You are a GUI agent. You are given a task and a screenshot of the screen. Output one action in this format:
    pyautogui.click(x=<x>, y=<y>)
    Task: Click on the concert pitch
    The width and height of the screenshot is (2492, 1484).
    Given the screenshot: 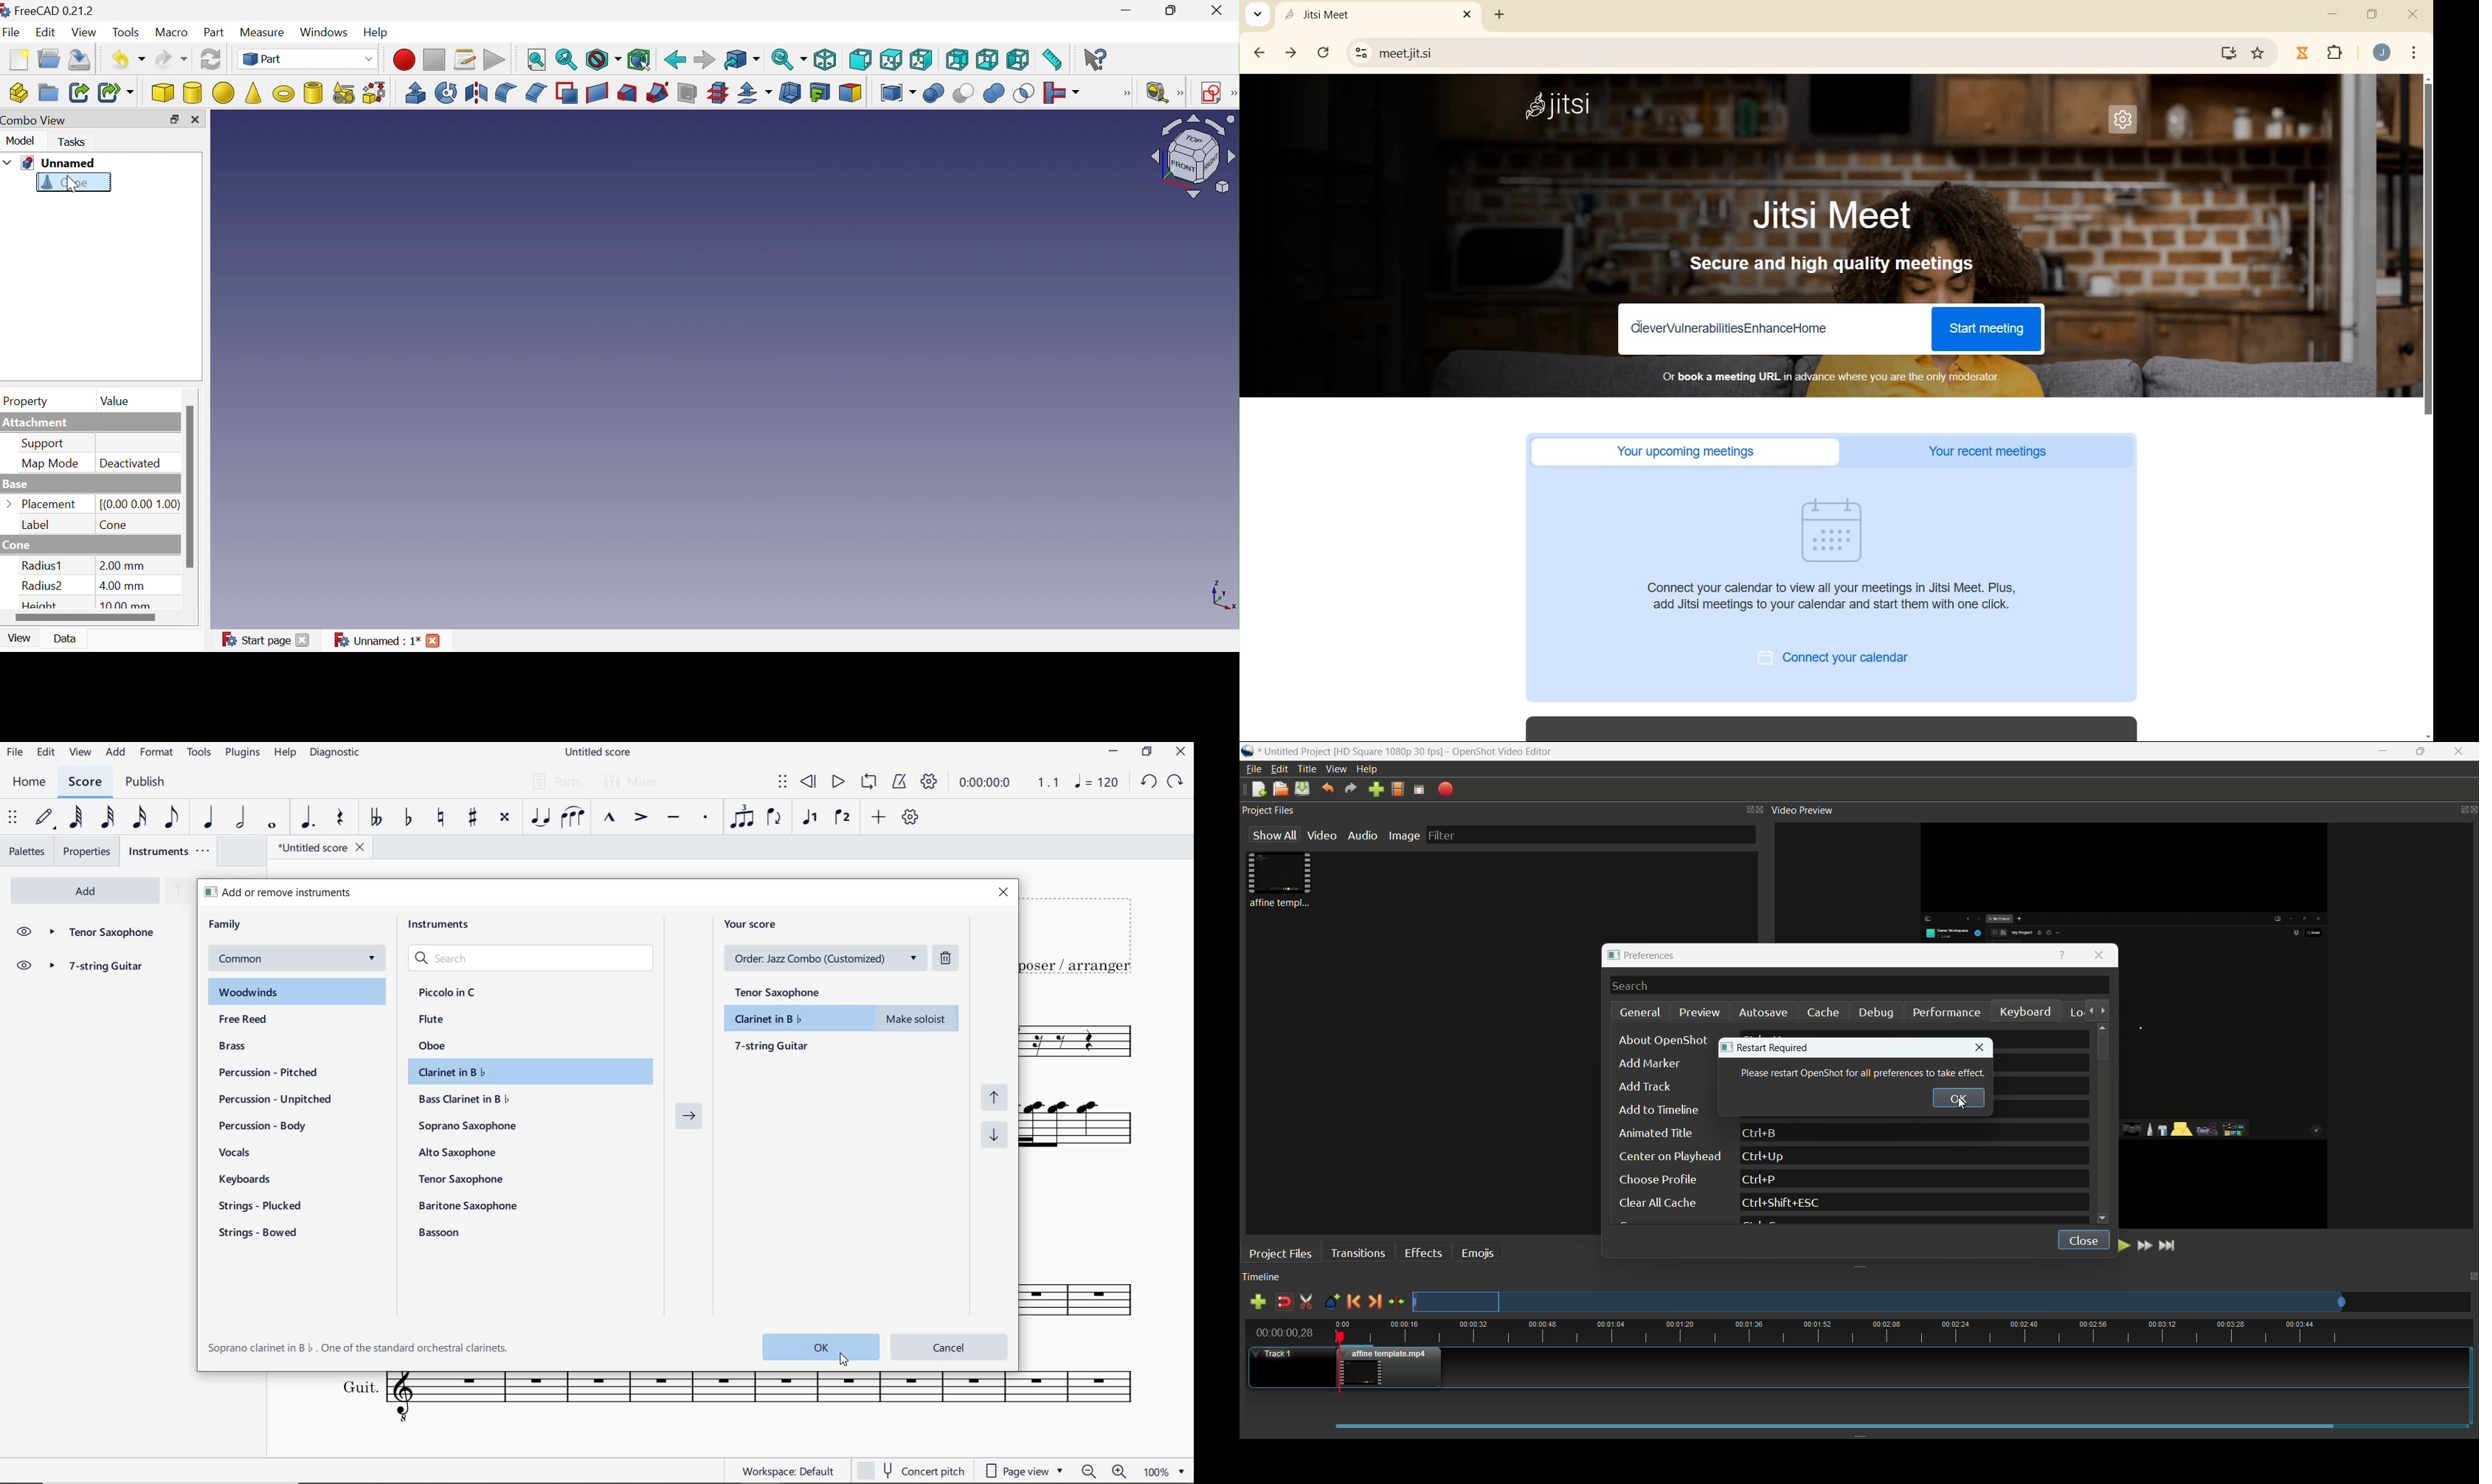 What is the action you would take?
    pyautogui.click(x=911, y=1470)
    